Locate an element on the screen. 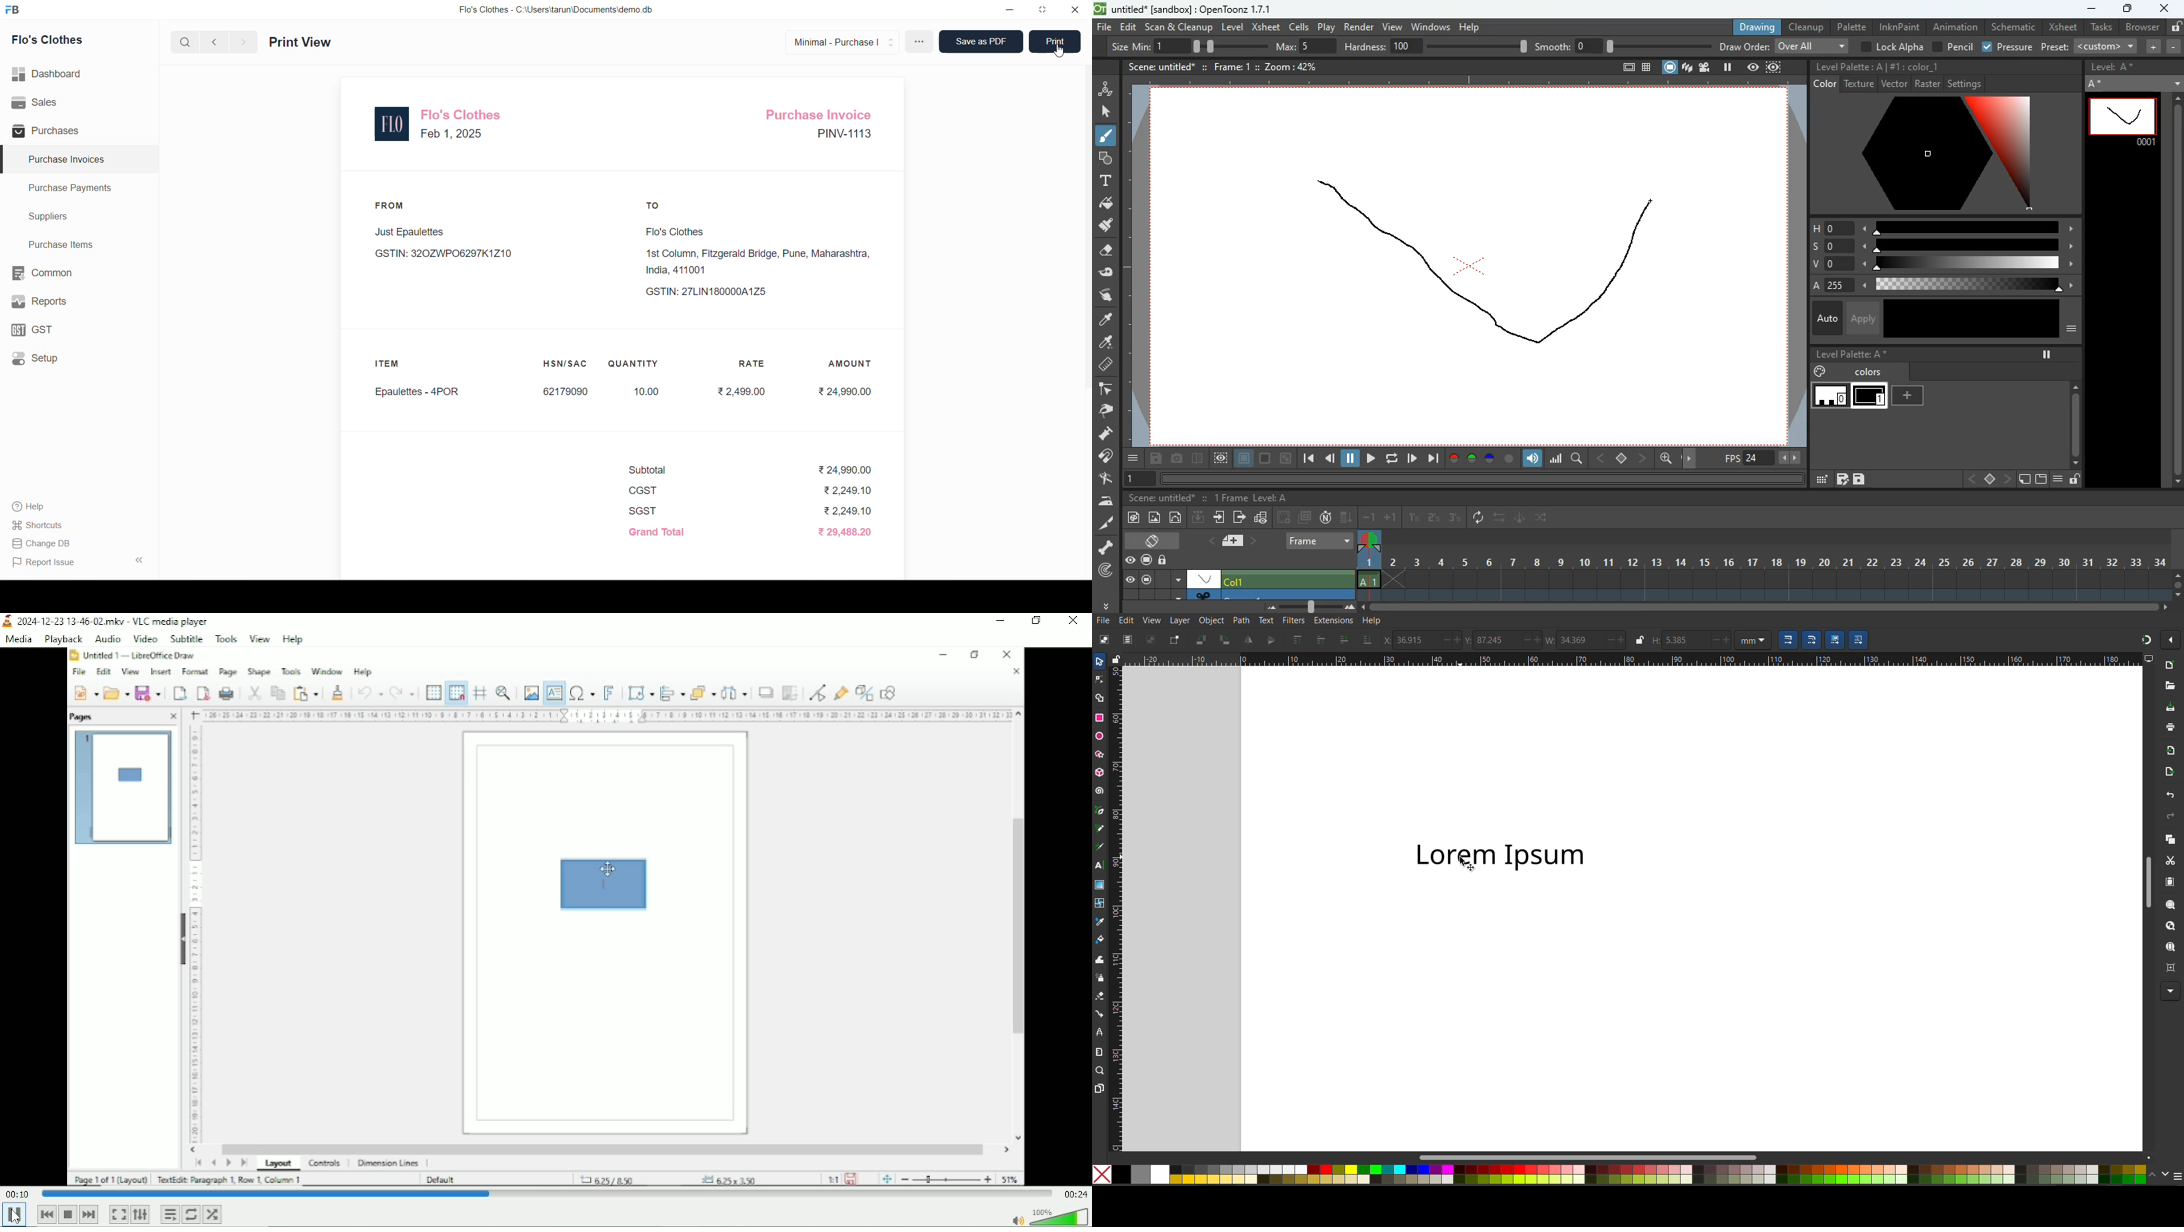 This screenshot has width=2184, height=1232. Flo's Clothes
Feb 1, 2025 is located at coordinates (464, 124).